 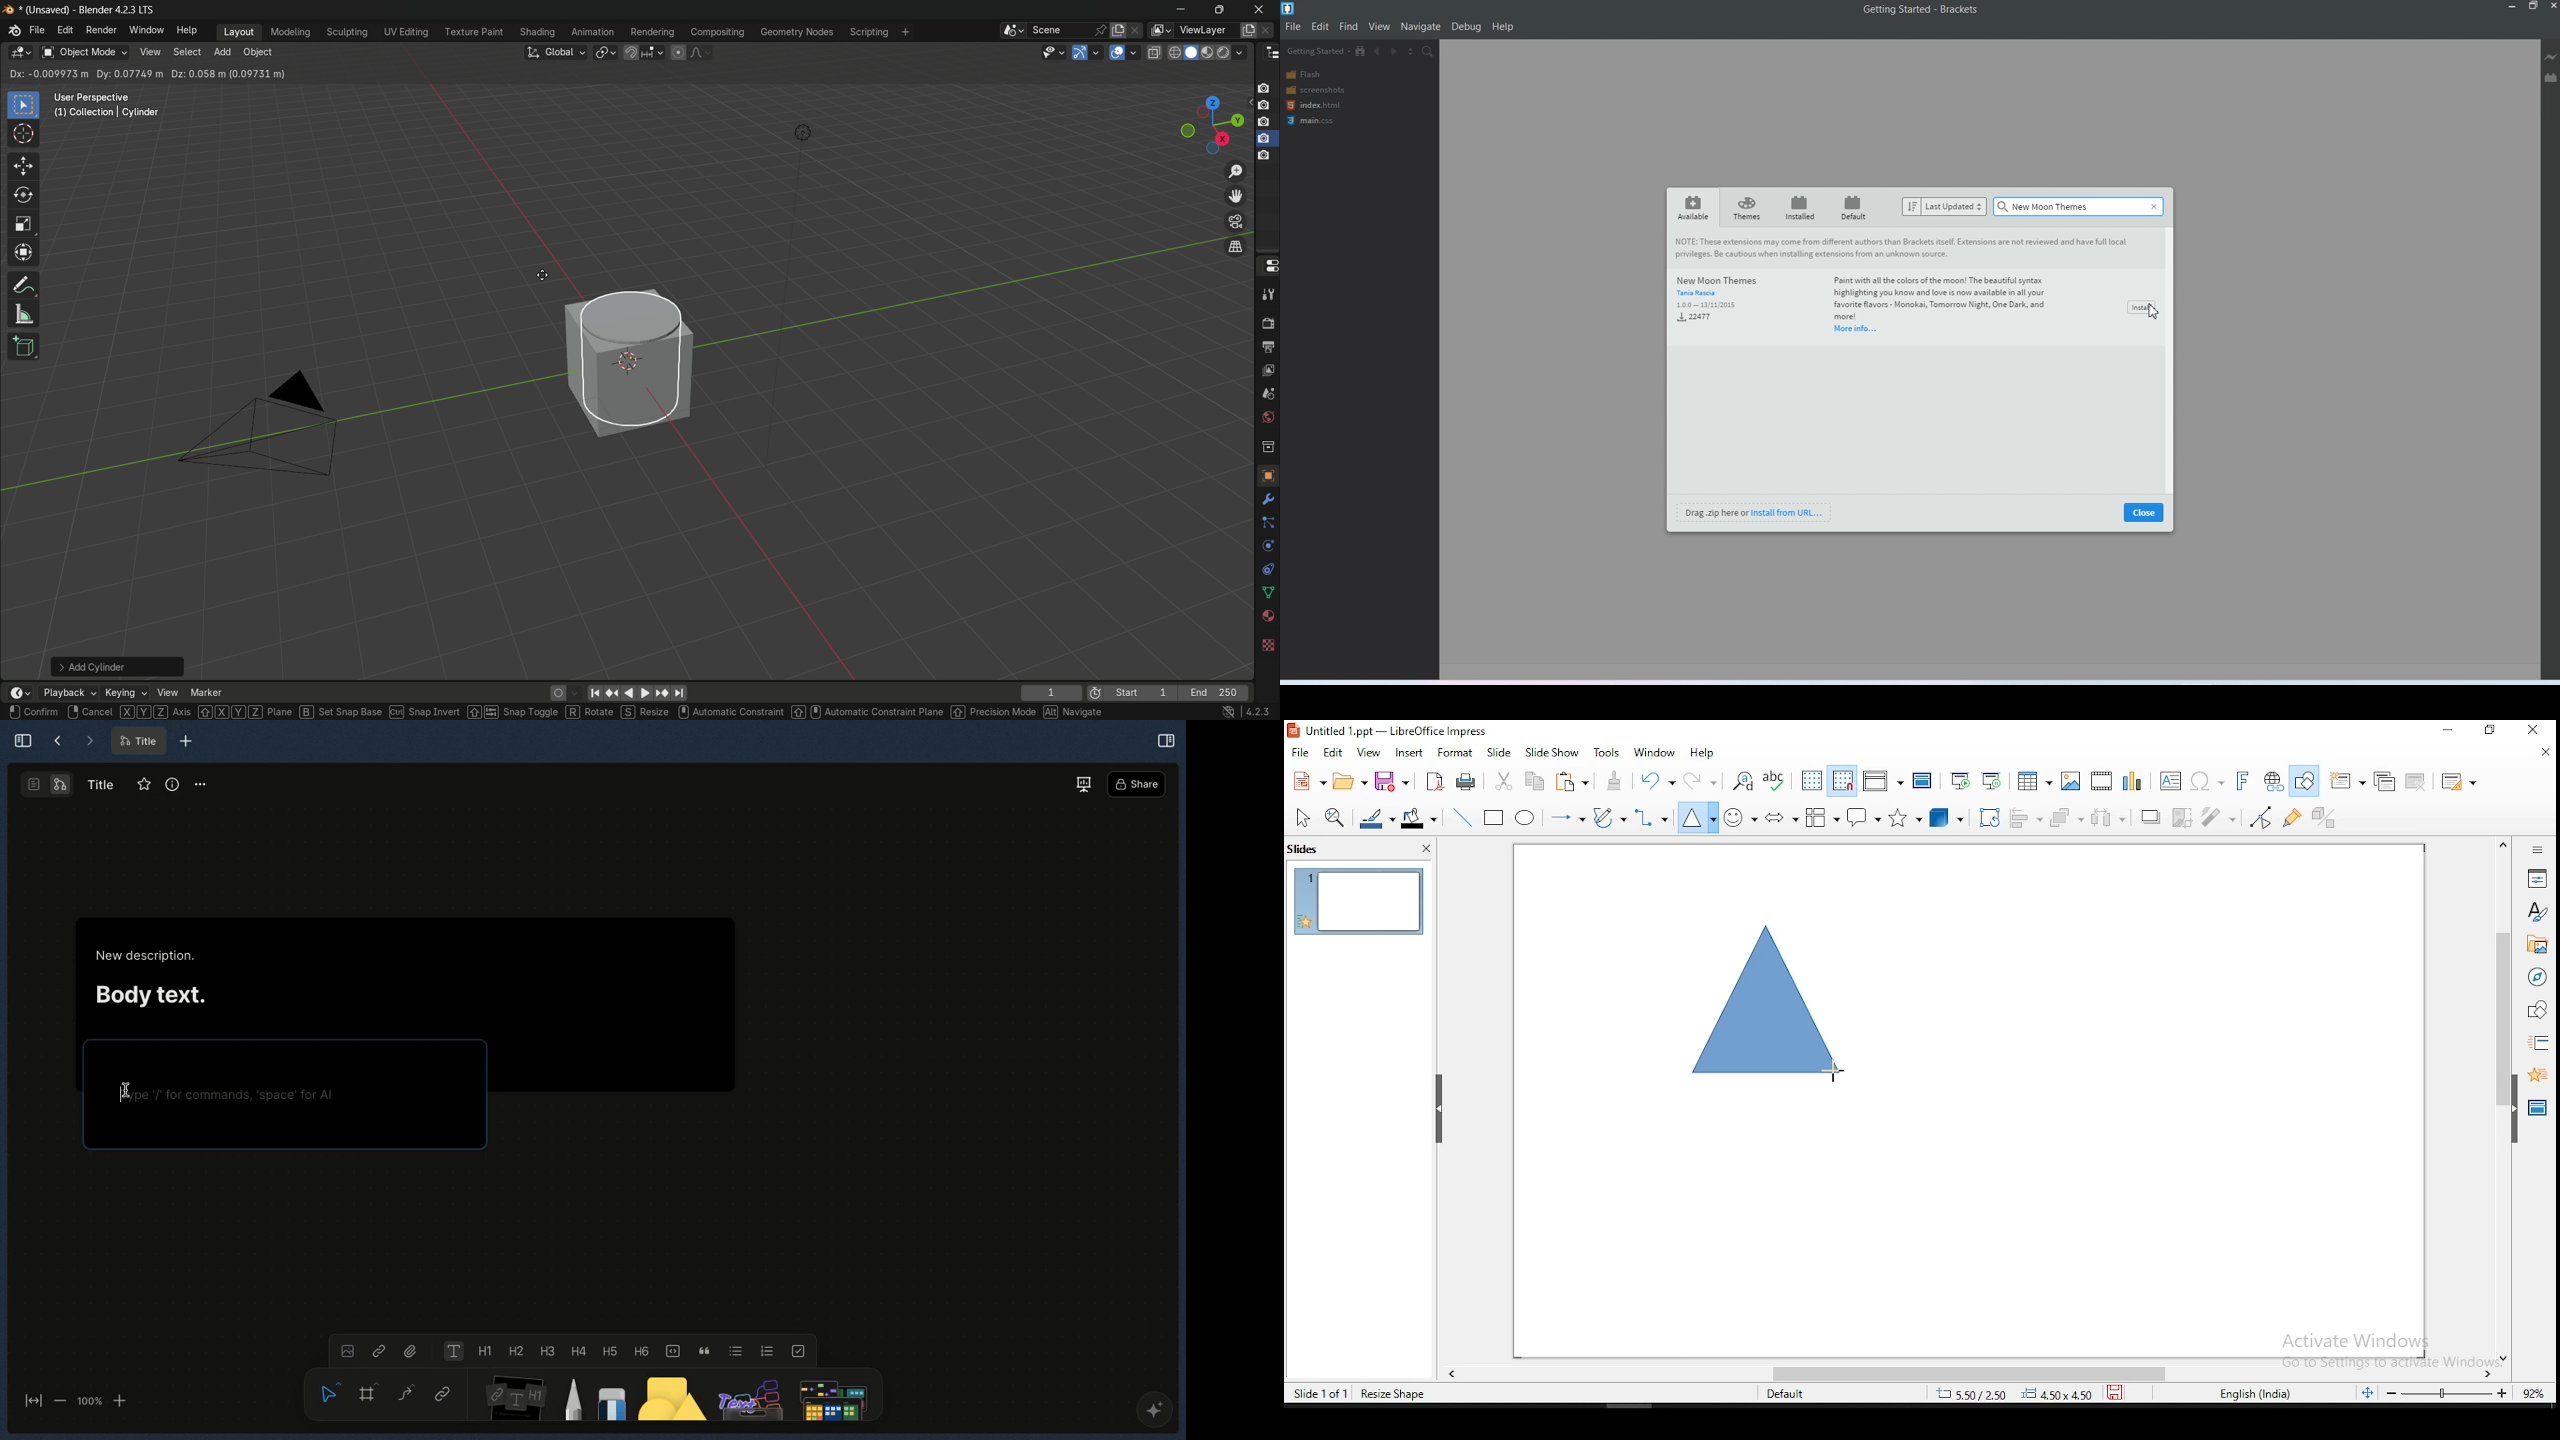 I want to click on object mode, so click(x=83, y=52).